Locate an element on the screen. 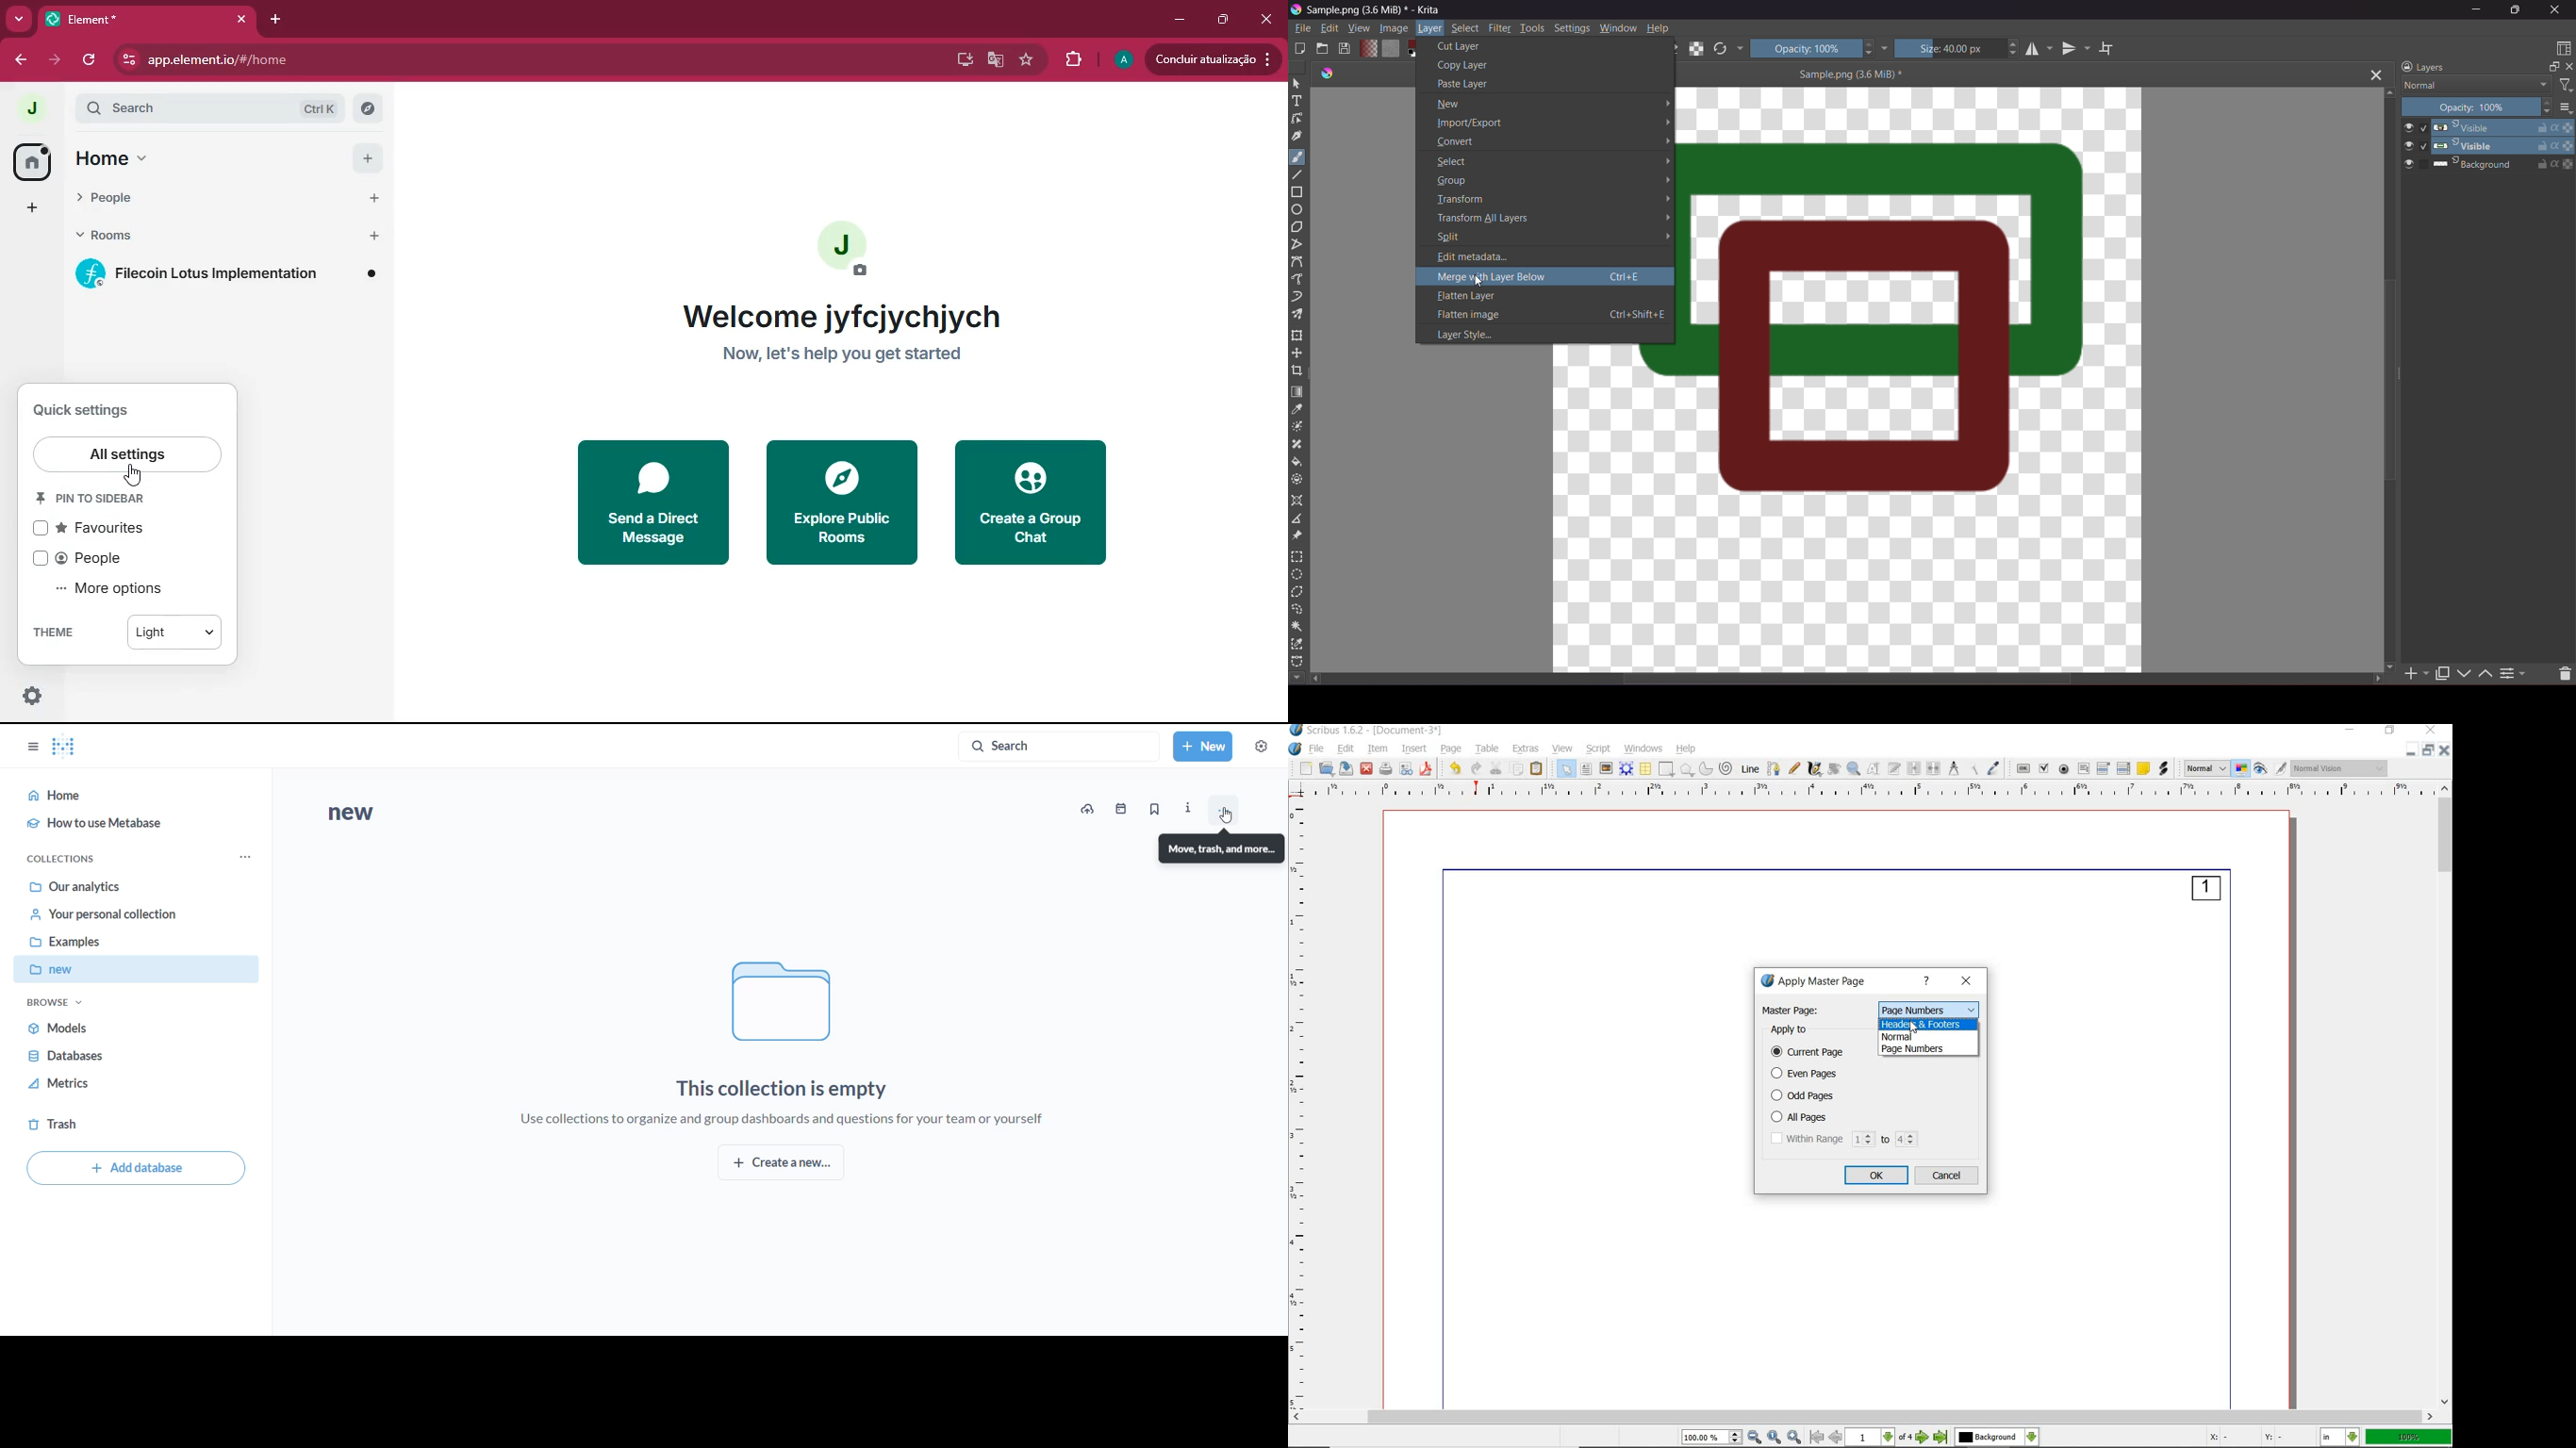  New is located at coordinates (1300, 48).